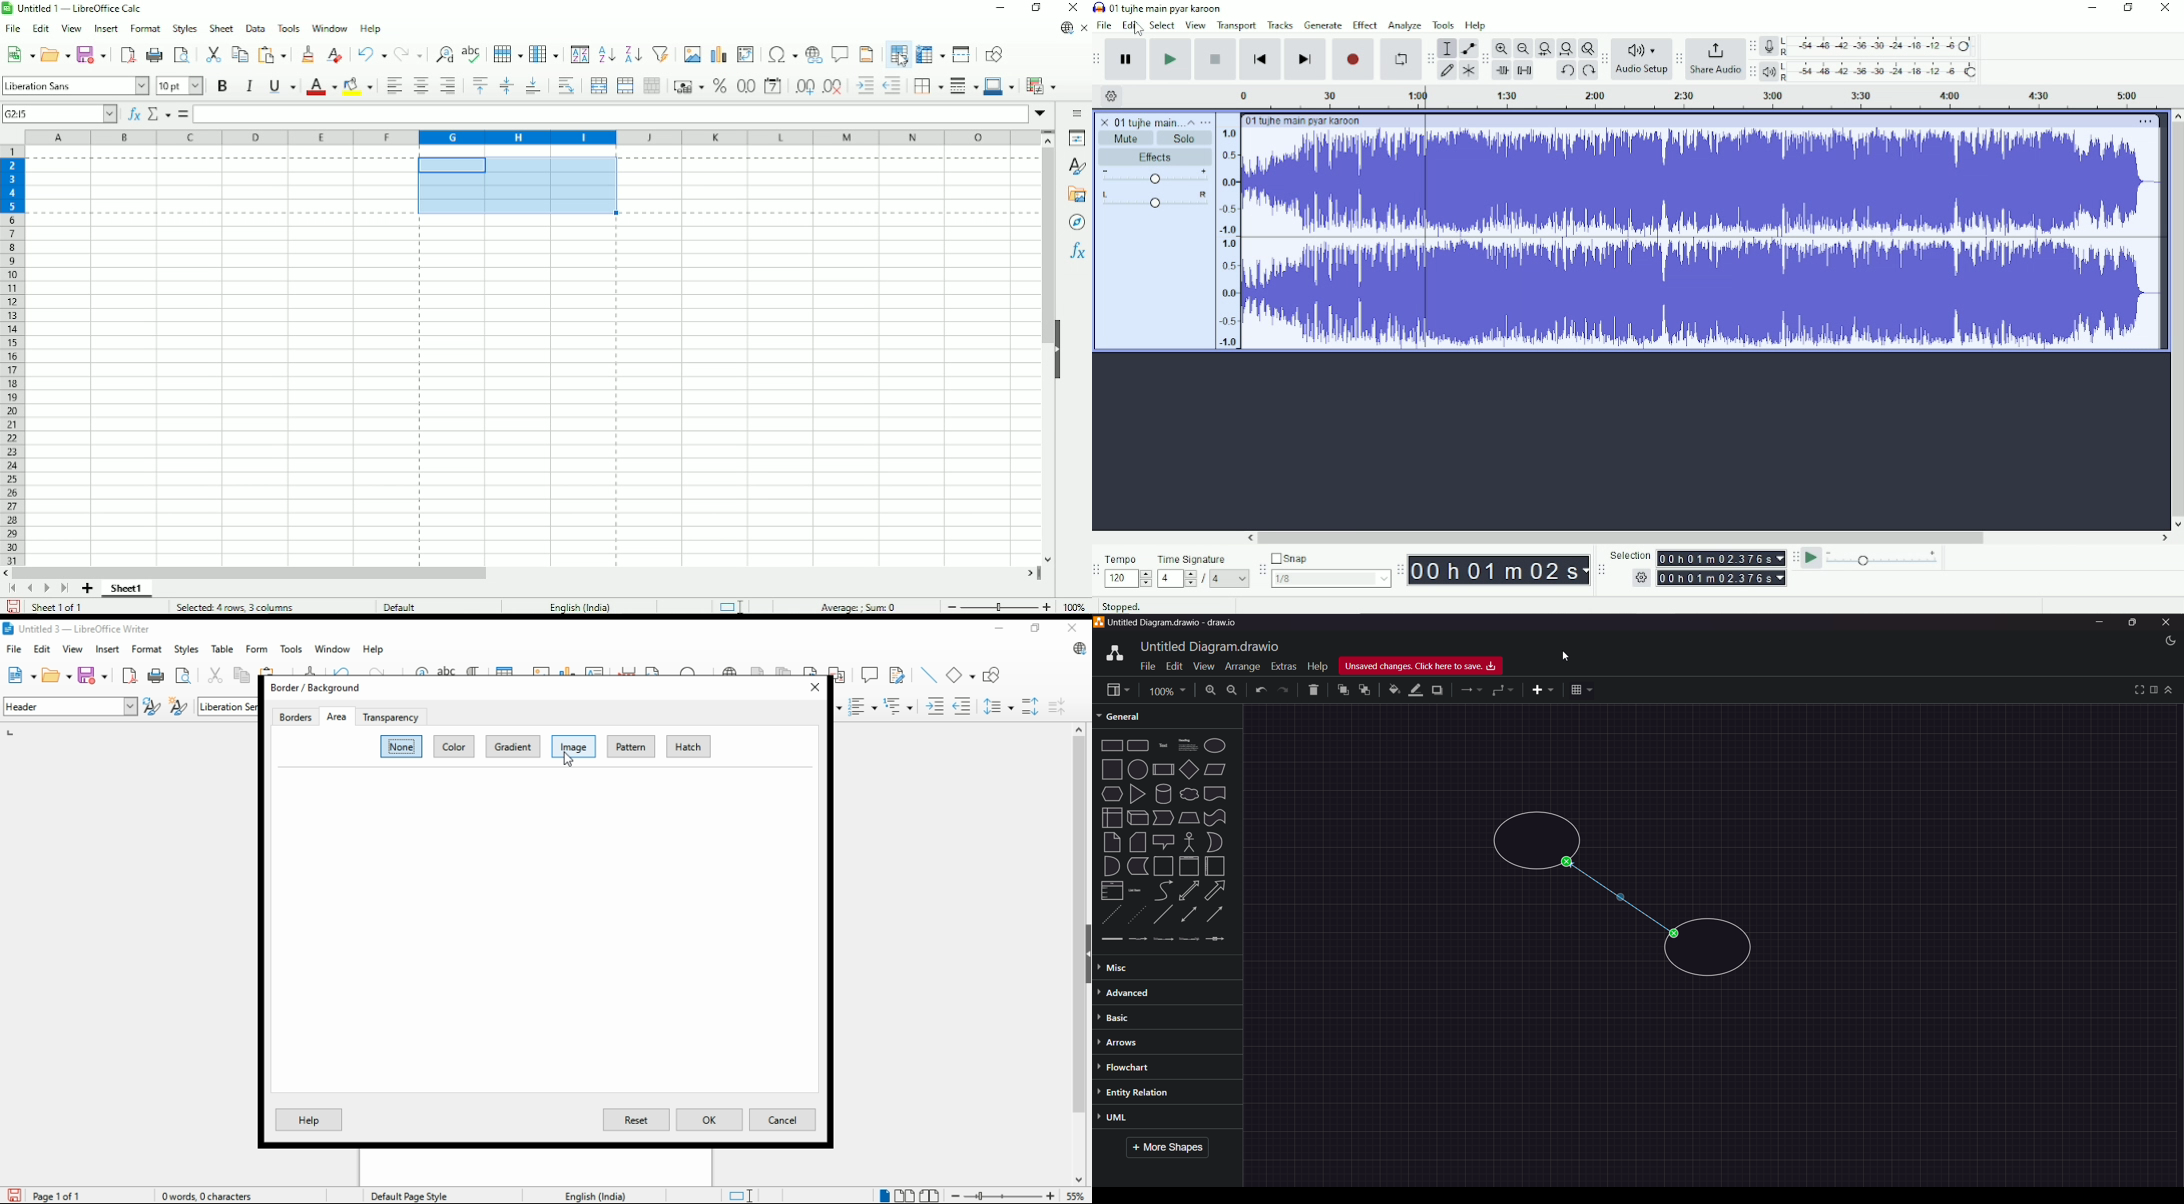 The width and height of the screenshot is (2184, 1204). I want to click on window, so click(333, 649).